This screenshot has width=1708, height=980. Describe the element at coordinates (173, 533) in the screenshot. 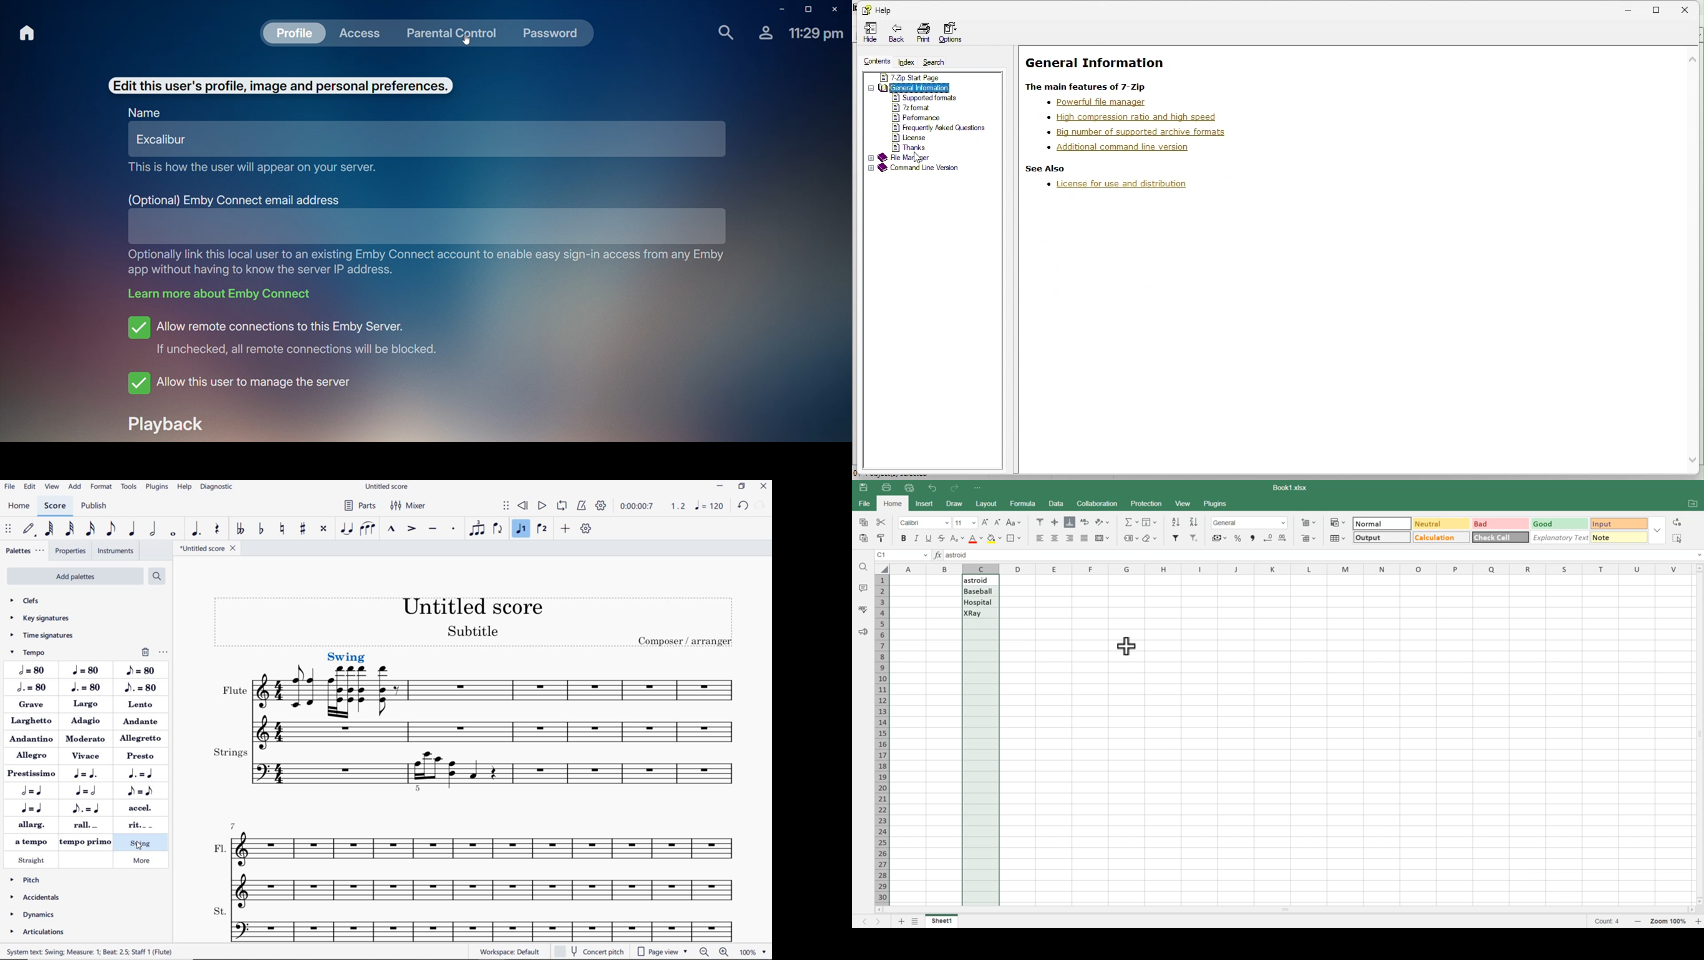

I see `WHOLE NOTE` at that location.